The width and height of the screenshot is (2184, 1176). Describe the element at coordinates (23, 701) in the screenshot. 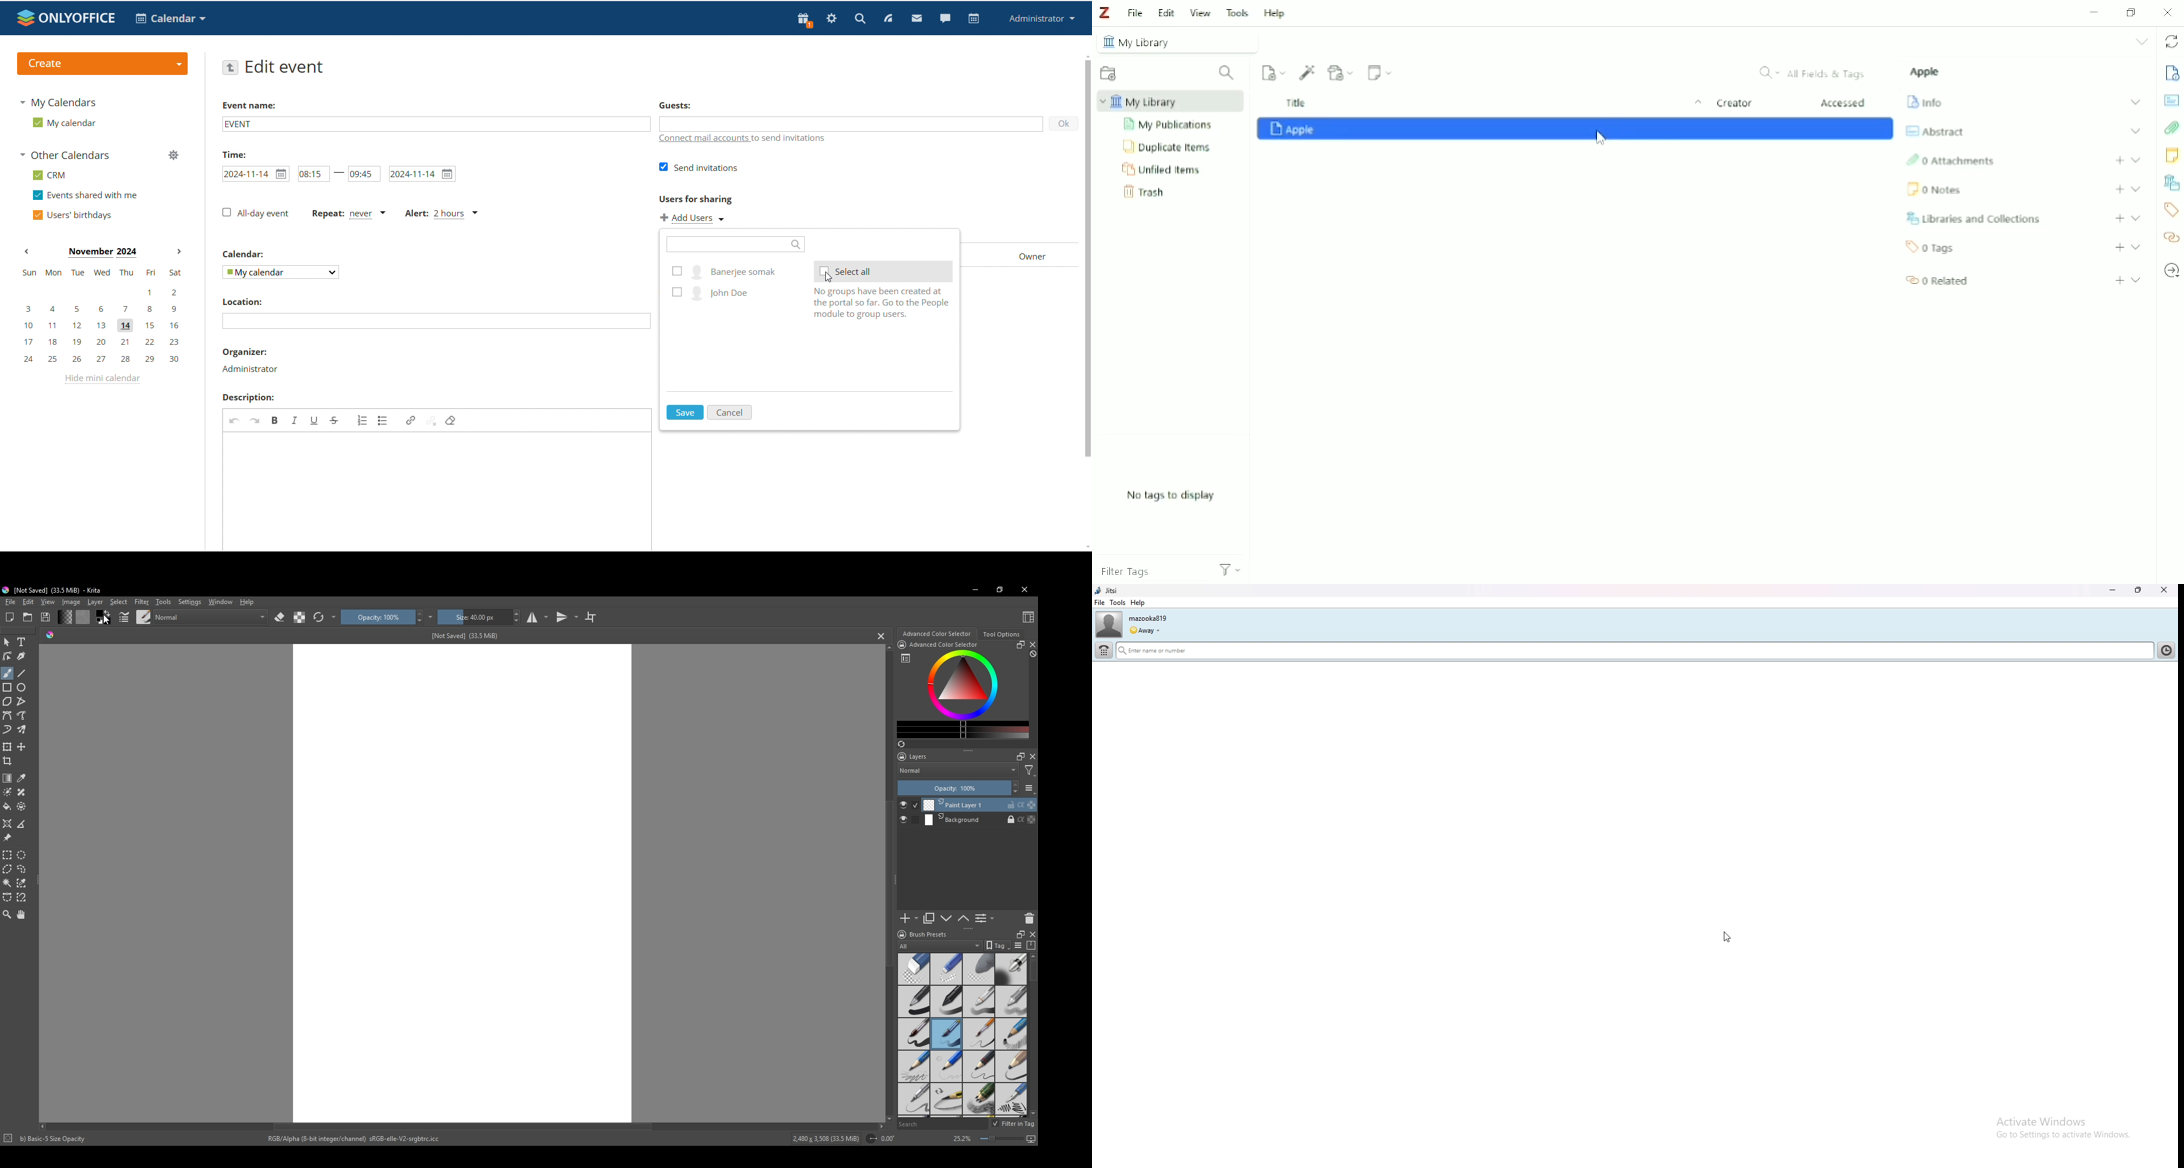

I see `polyline` at that location.